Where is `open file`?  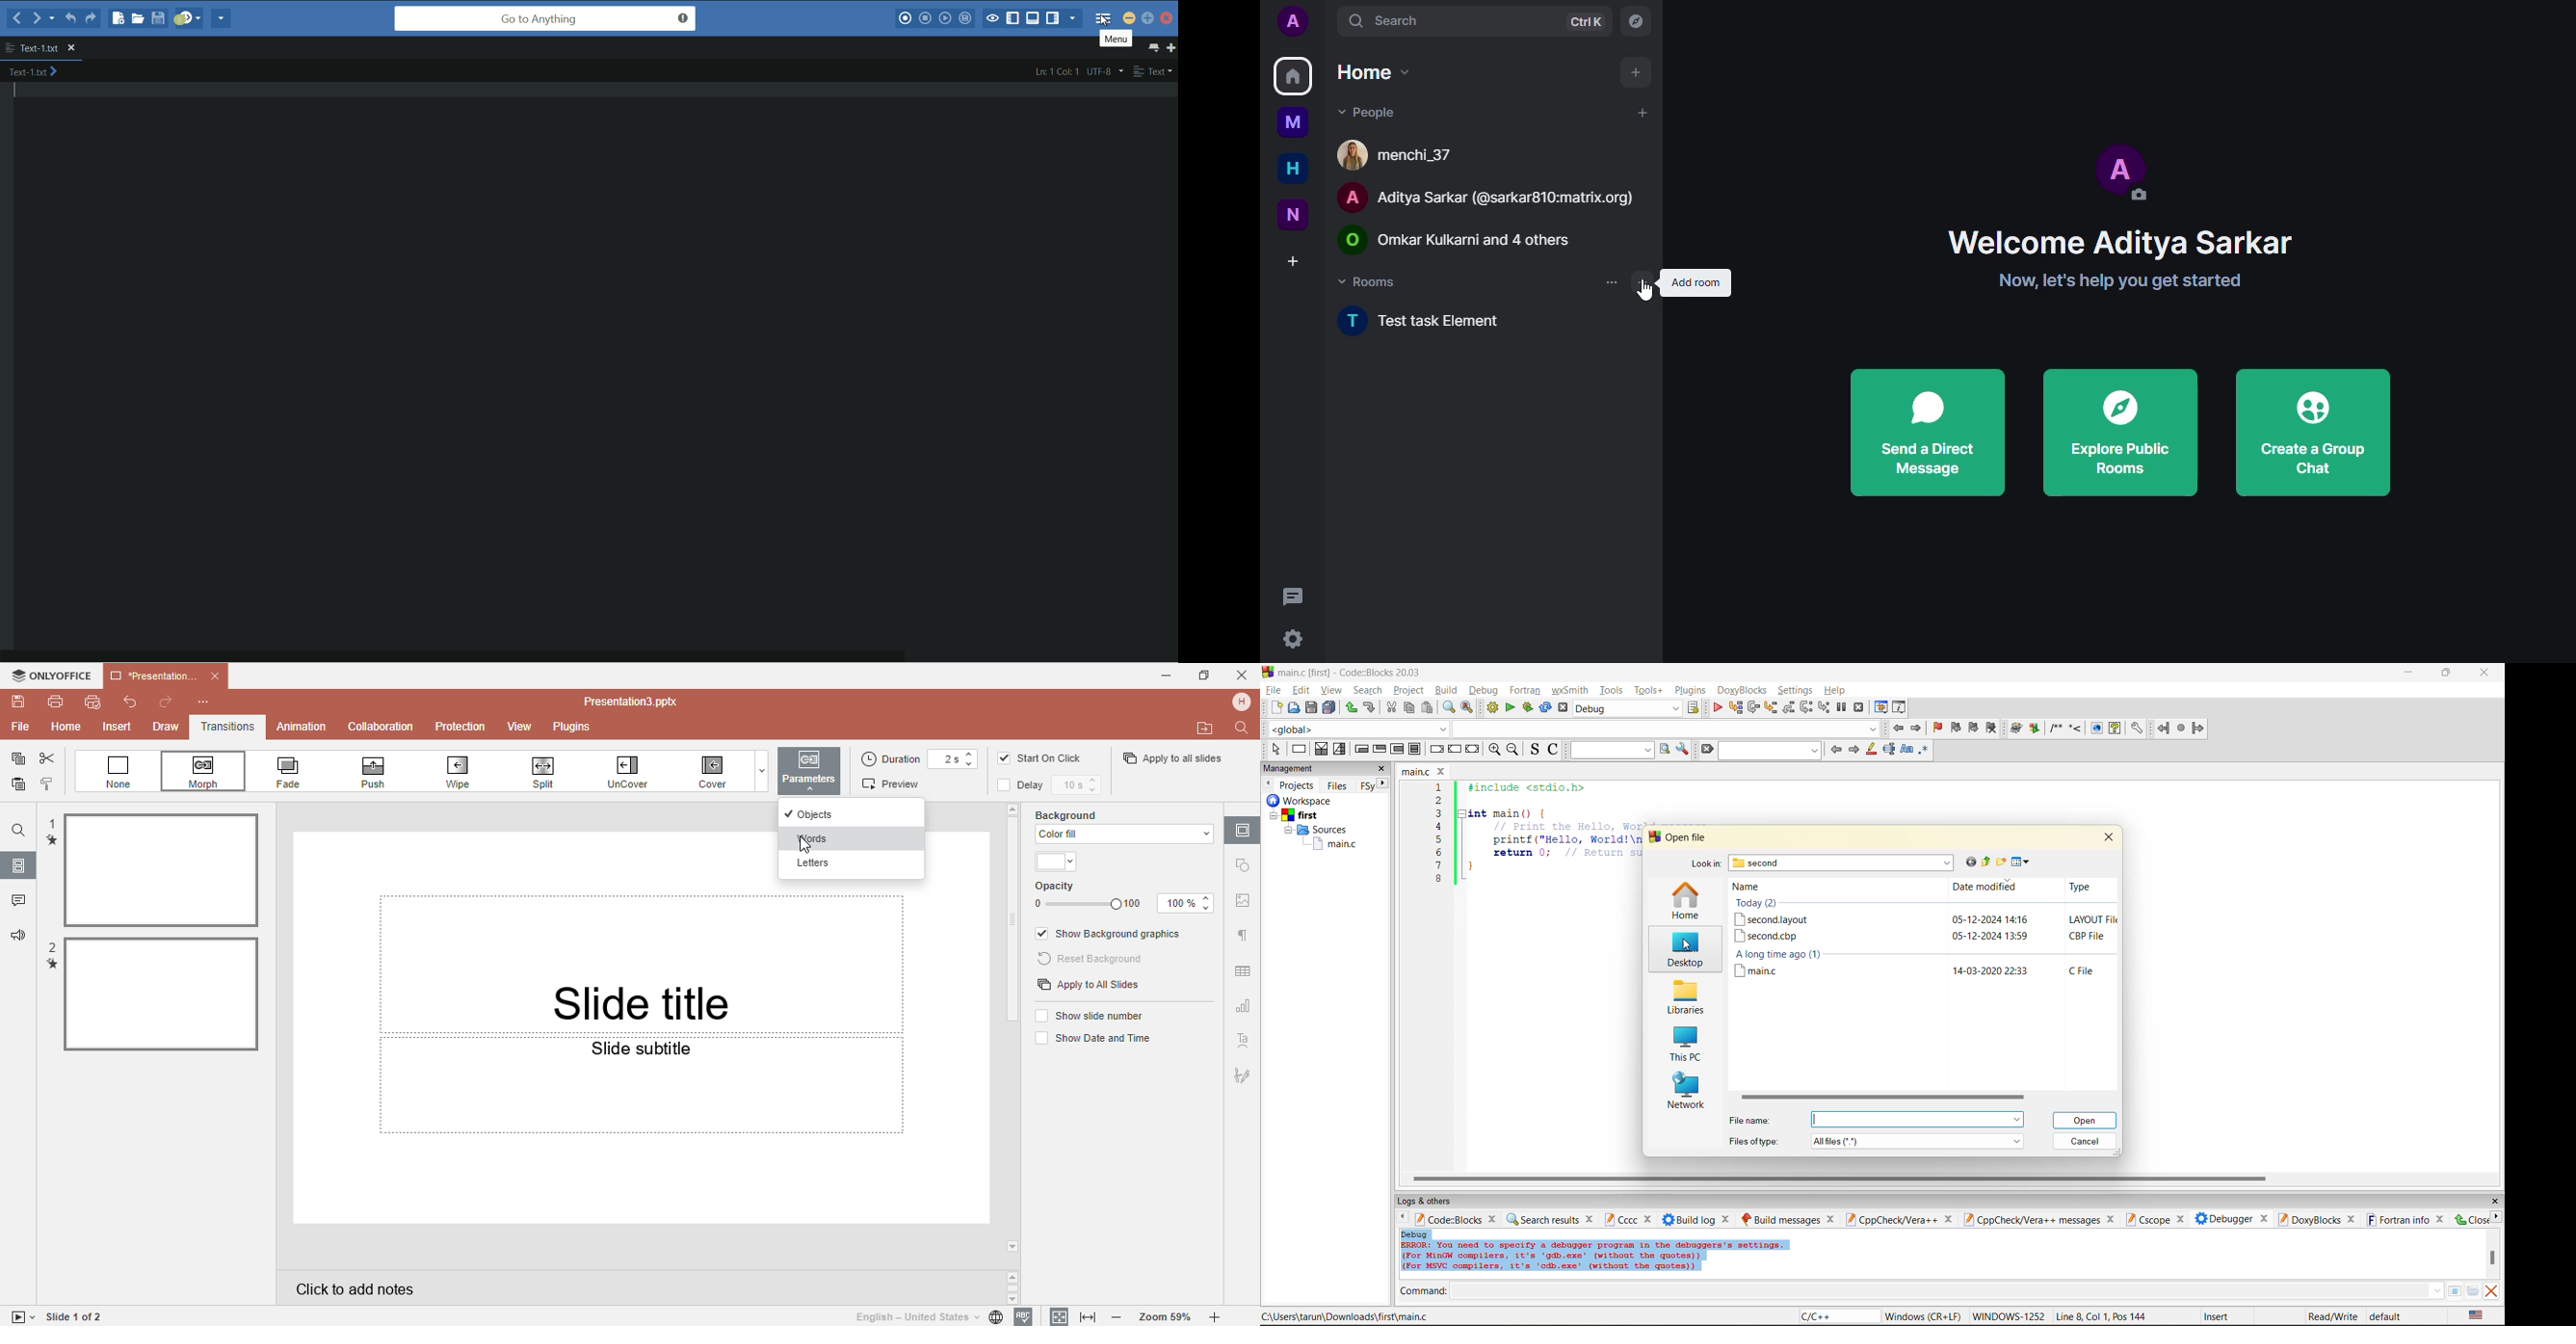 open file is located at coordinates (1688, 838).